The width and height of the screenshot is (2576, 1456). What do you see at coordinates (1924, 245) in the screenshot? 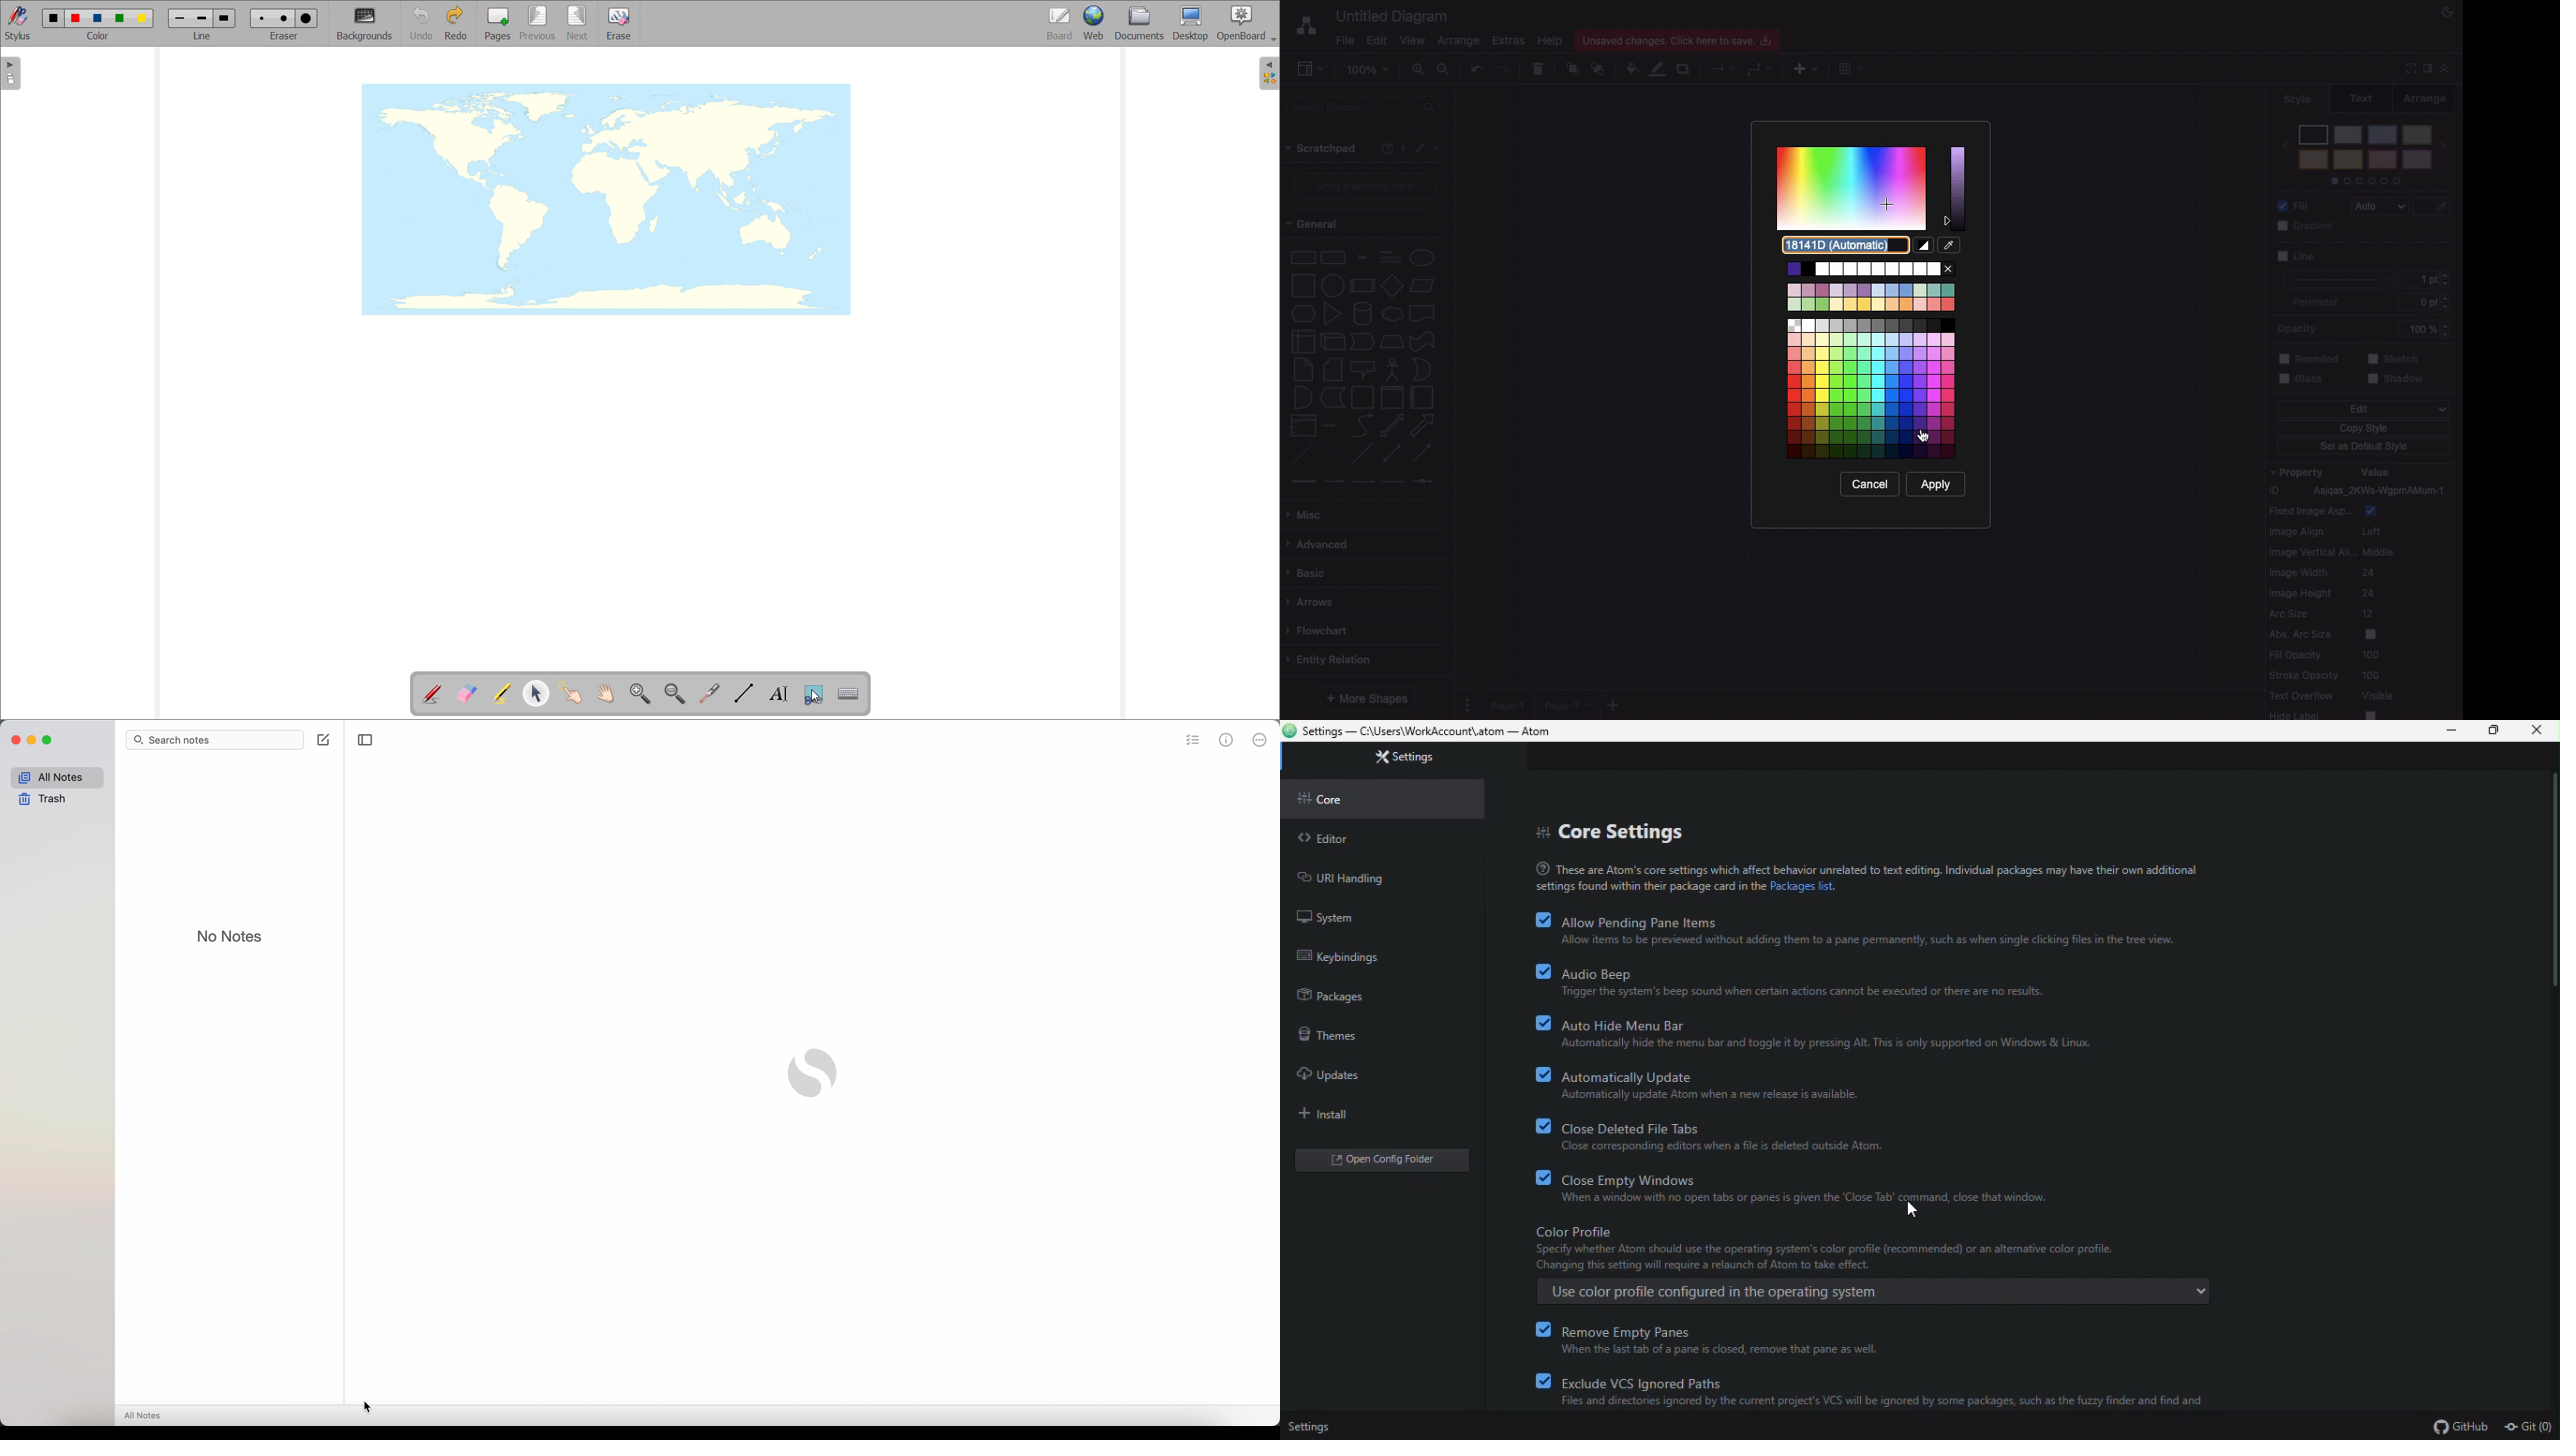
I see `Black and white` at bounding box center [1924, 245].